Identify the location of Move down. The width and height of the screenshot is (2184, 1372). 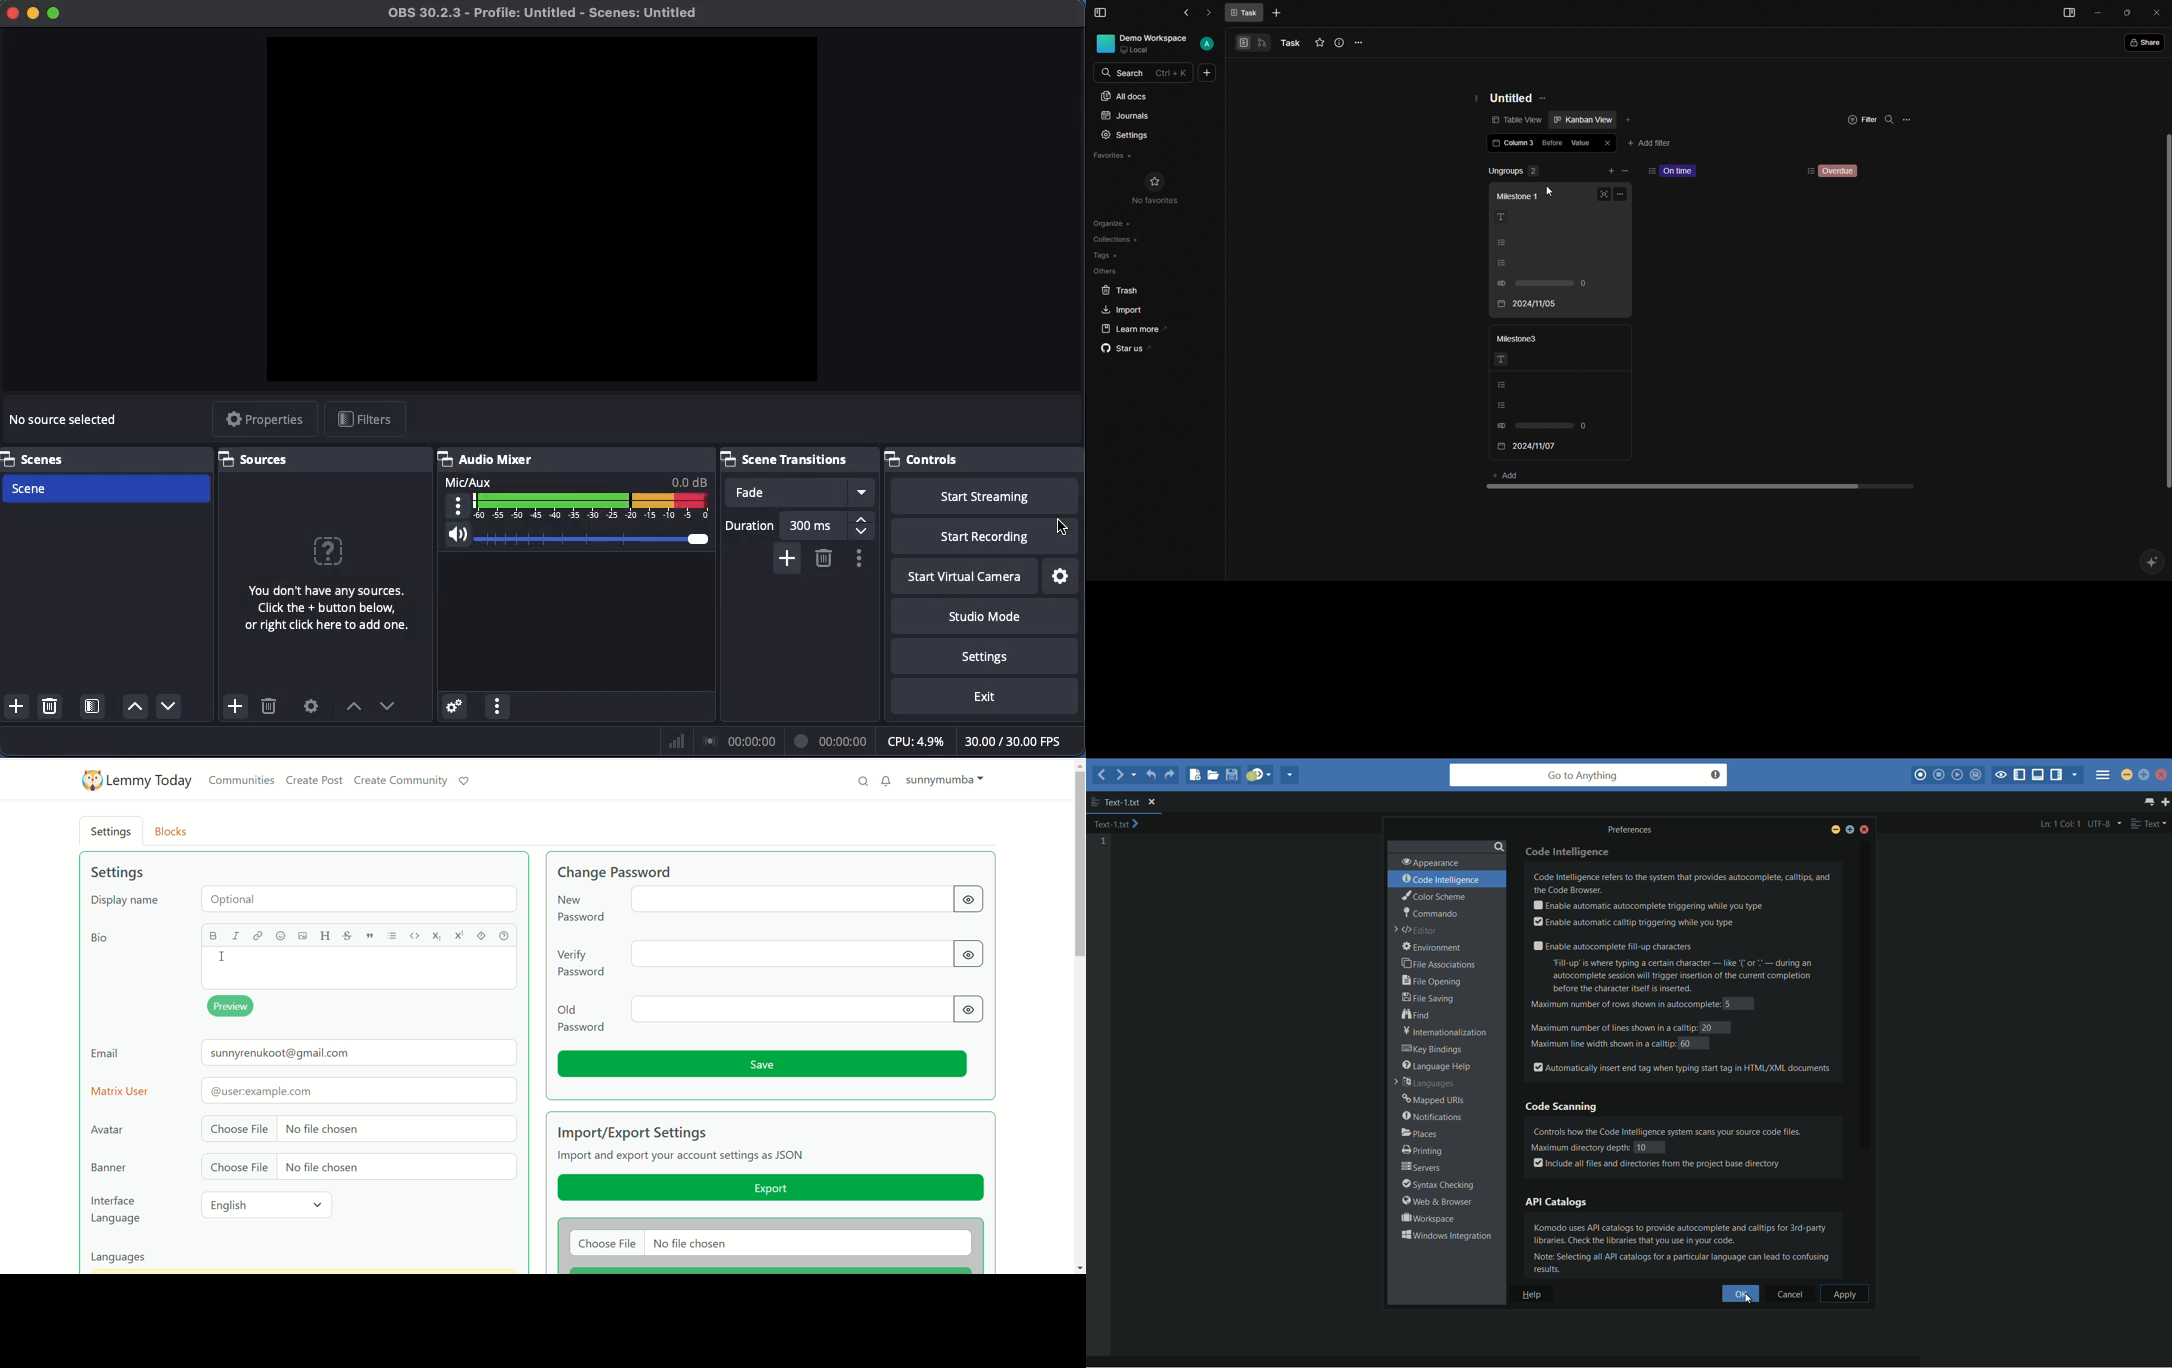
(388, 706).